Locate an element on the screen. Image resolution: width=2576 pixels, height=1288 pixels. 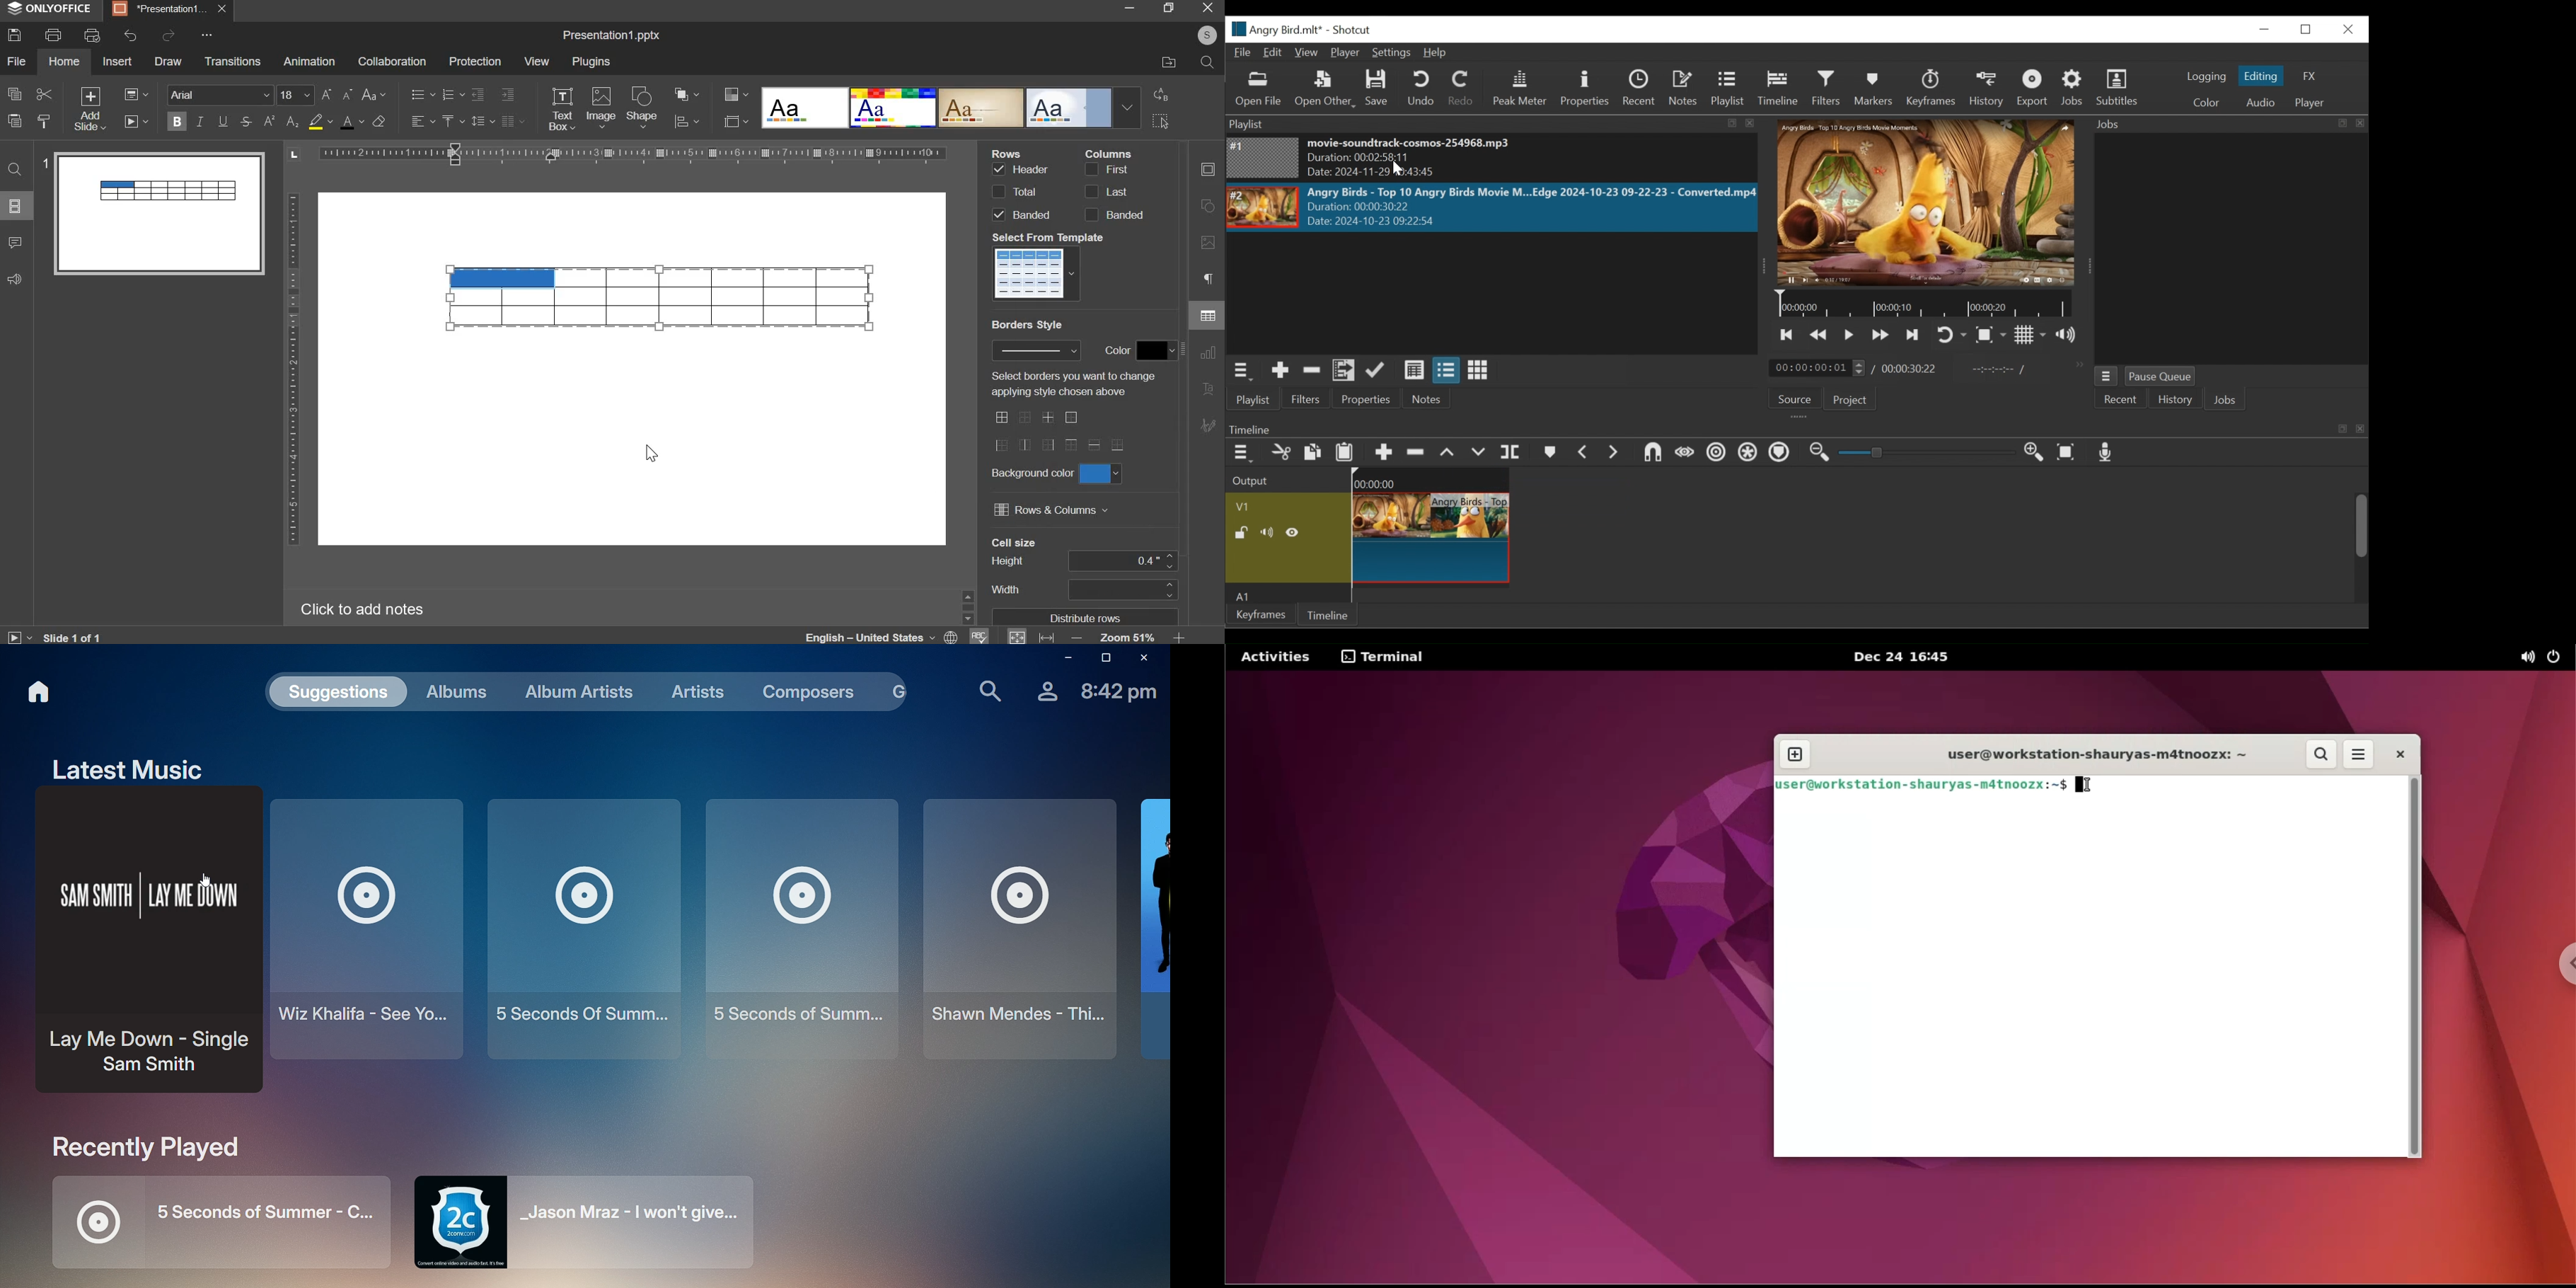
Markers is located at coordinates (1874, 88).